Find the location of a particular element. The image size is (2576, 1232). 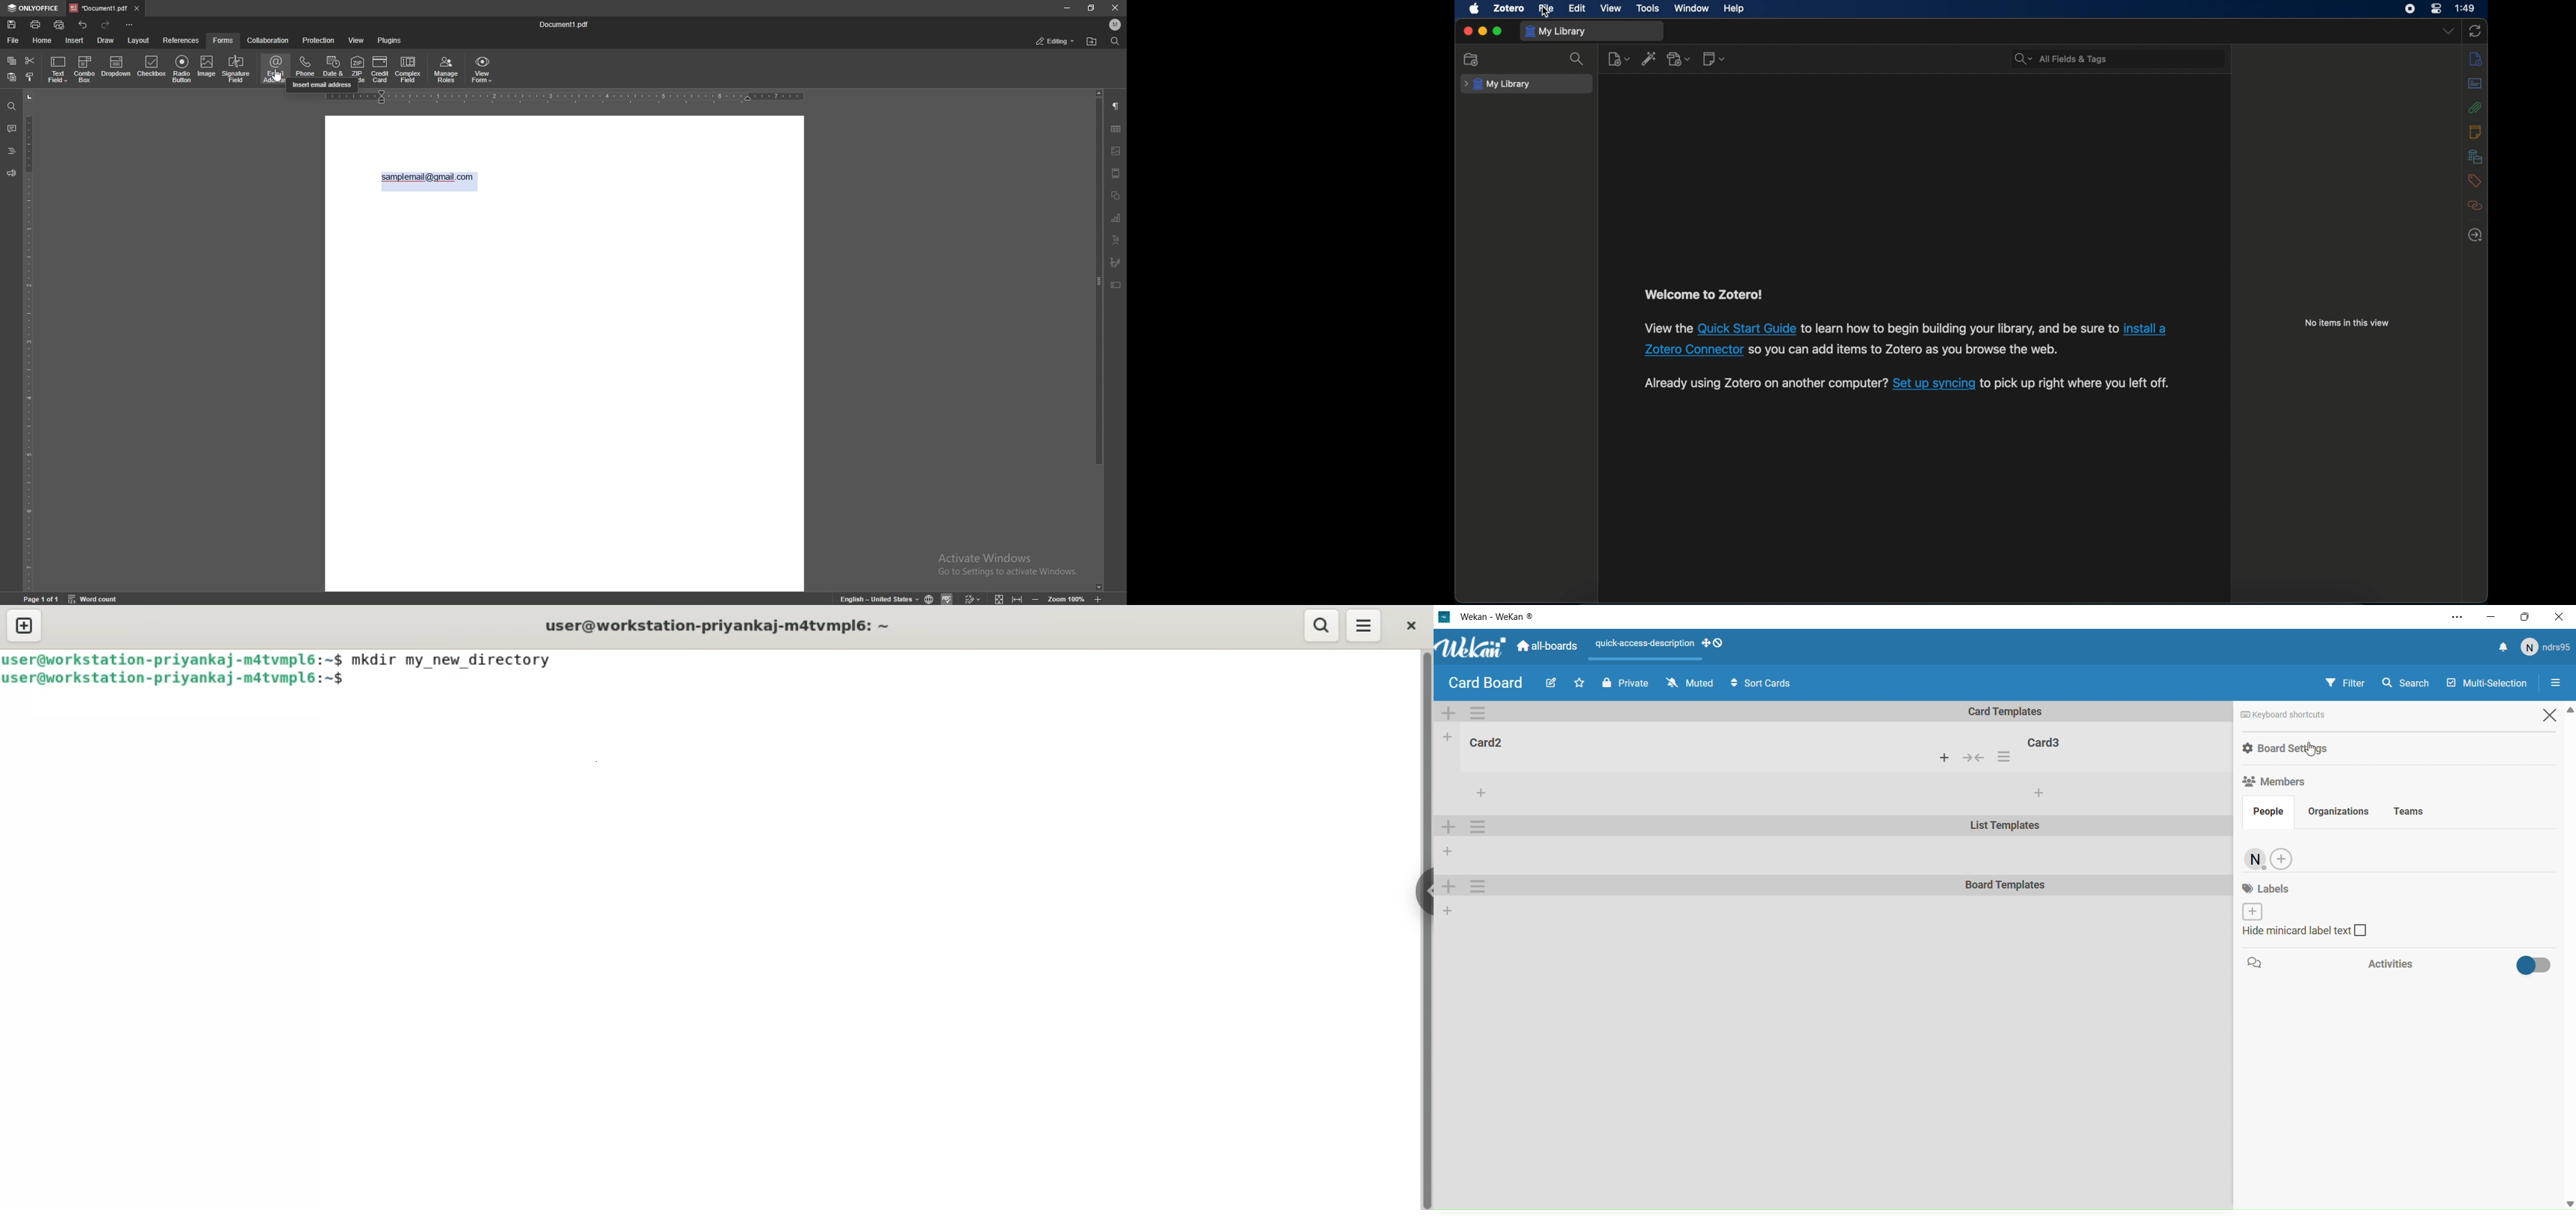

text box is located at coordinates (1117, 285).